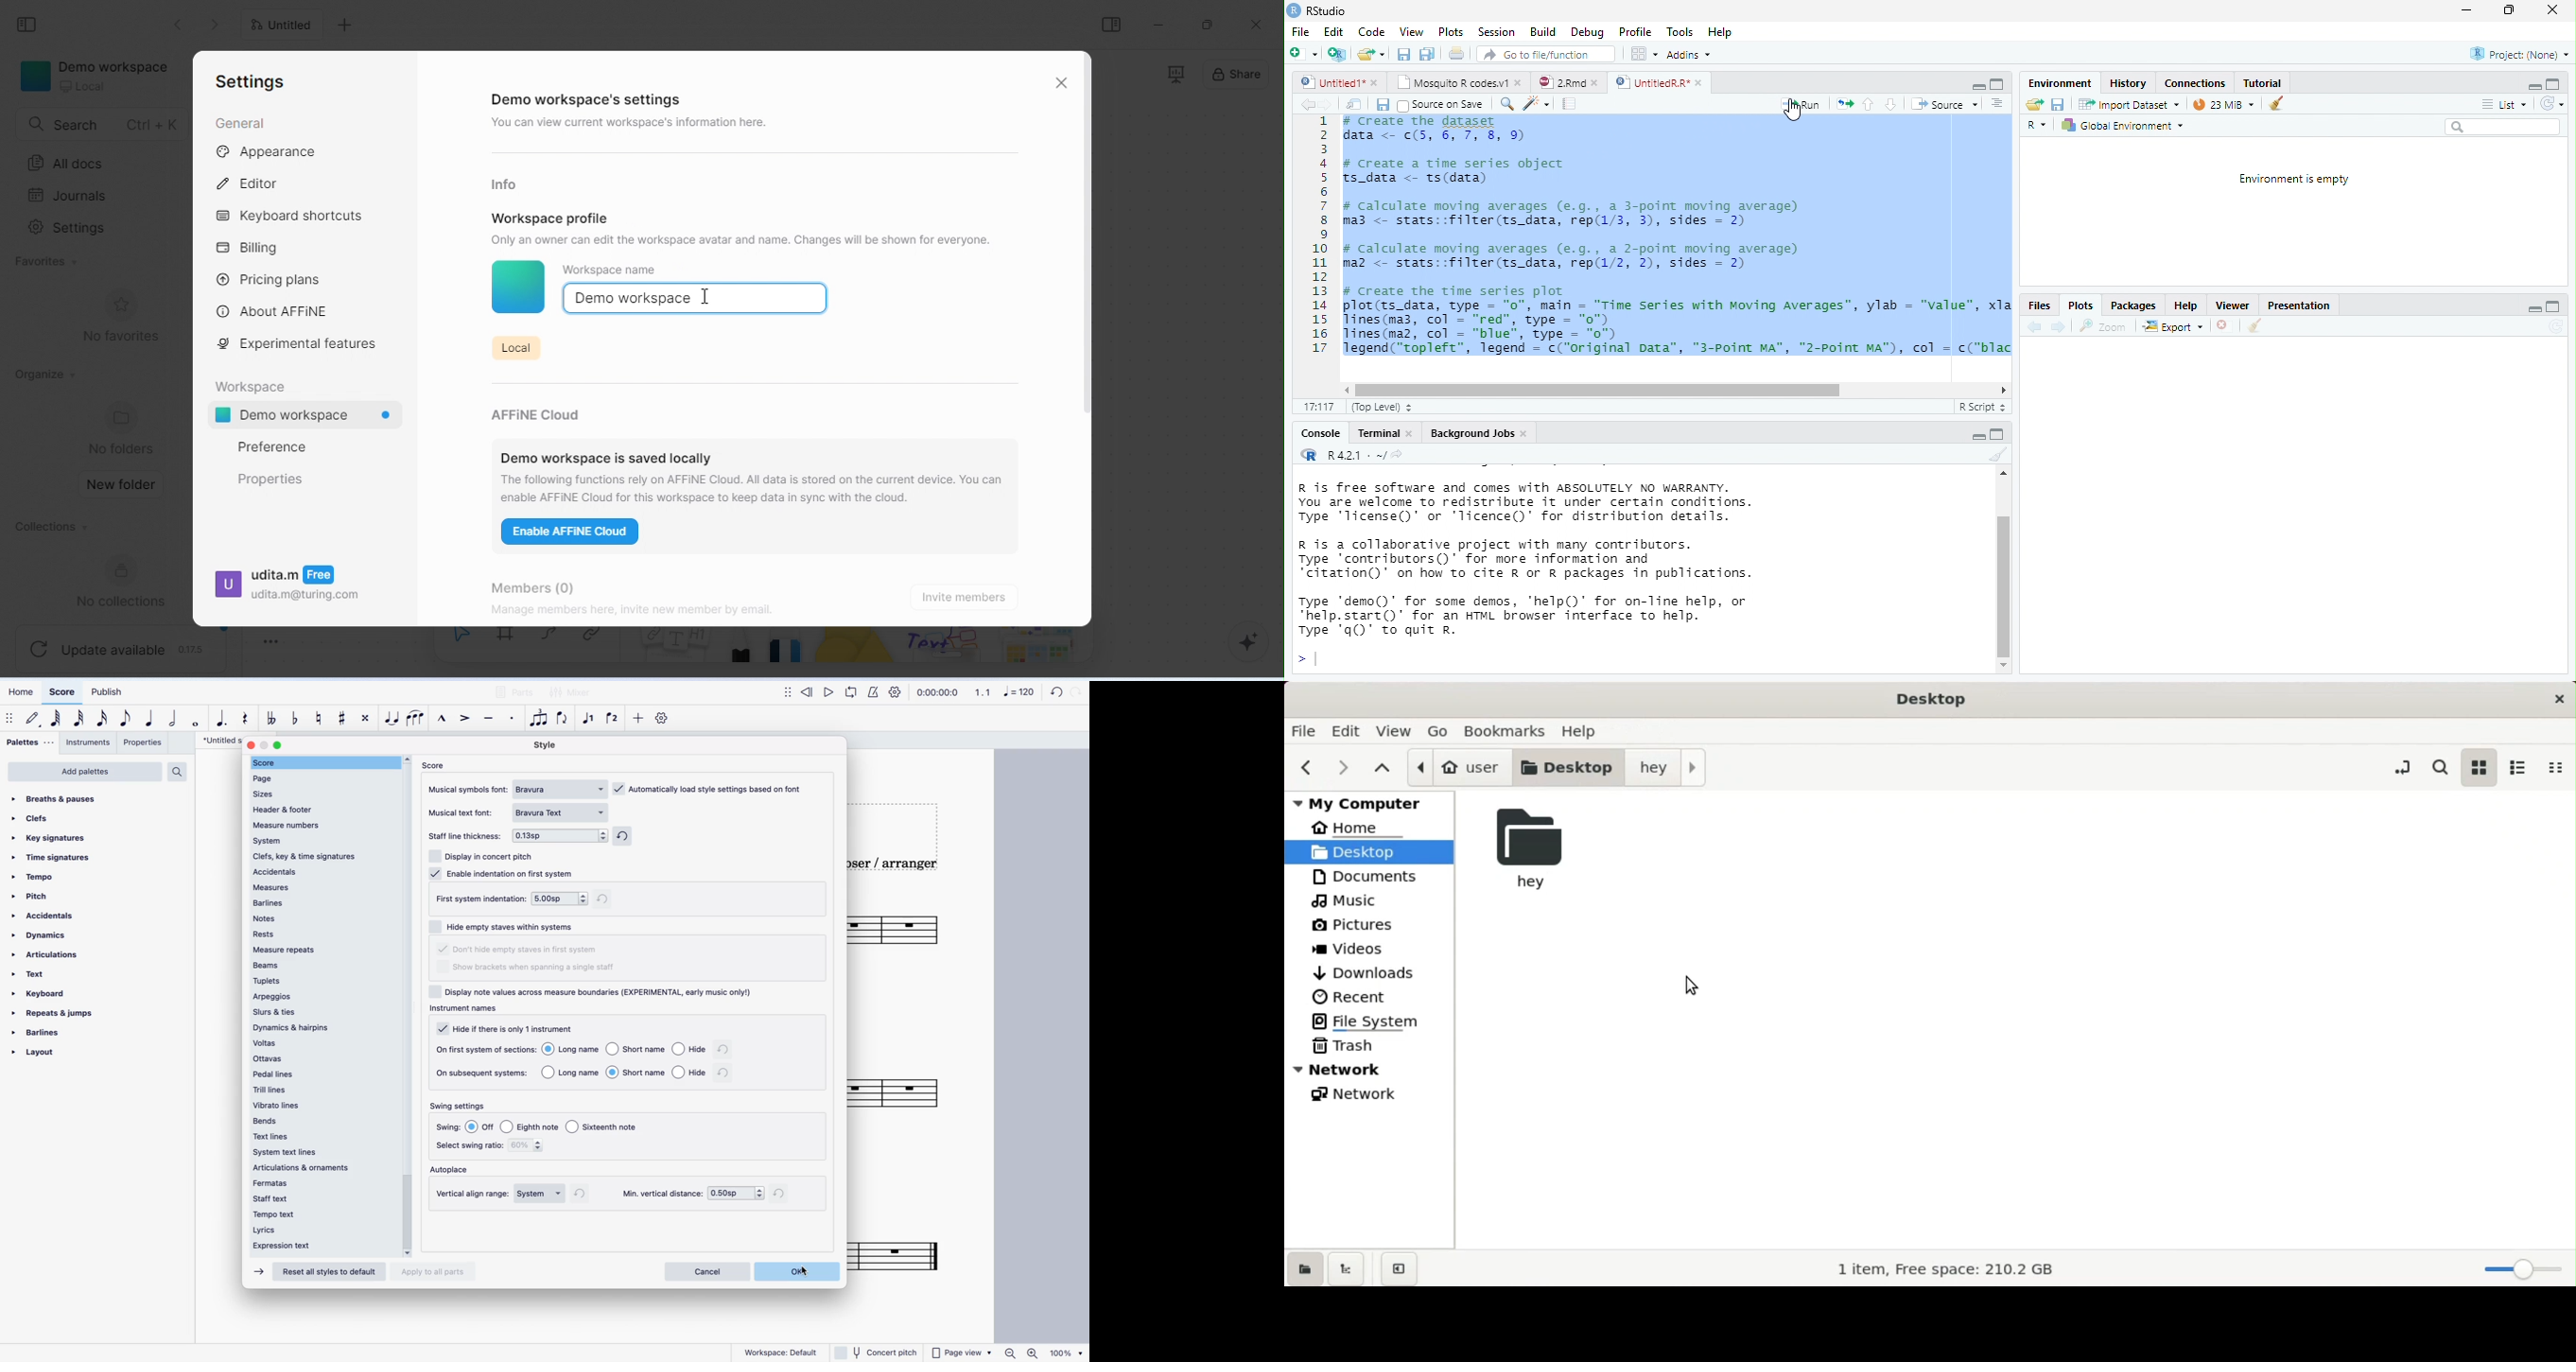 The height and width of the screenshot is (1372, 2576). What do you see at coordinates (583, 1193) in the screenshot?
I see `refresh` at bounding box center [583, 1193].